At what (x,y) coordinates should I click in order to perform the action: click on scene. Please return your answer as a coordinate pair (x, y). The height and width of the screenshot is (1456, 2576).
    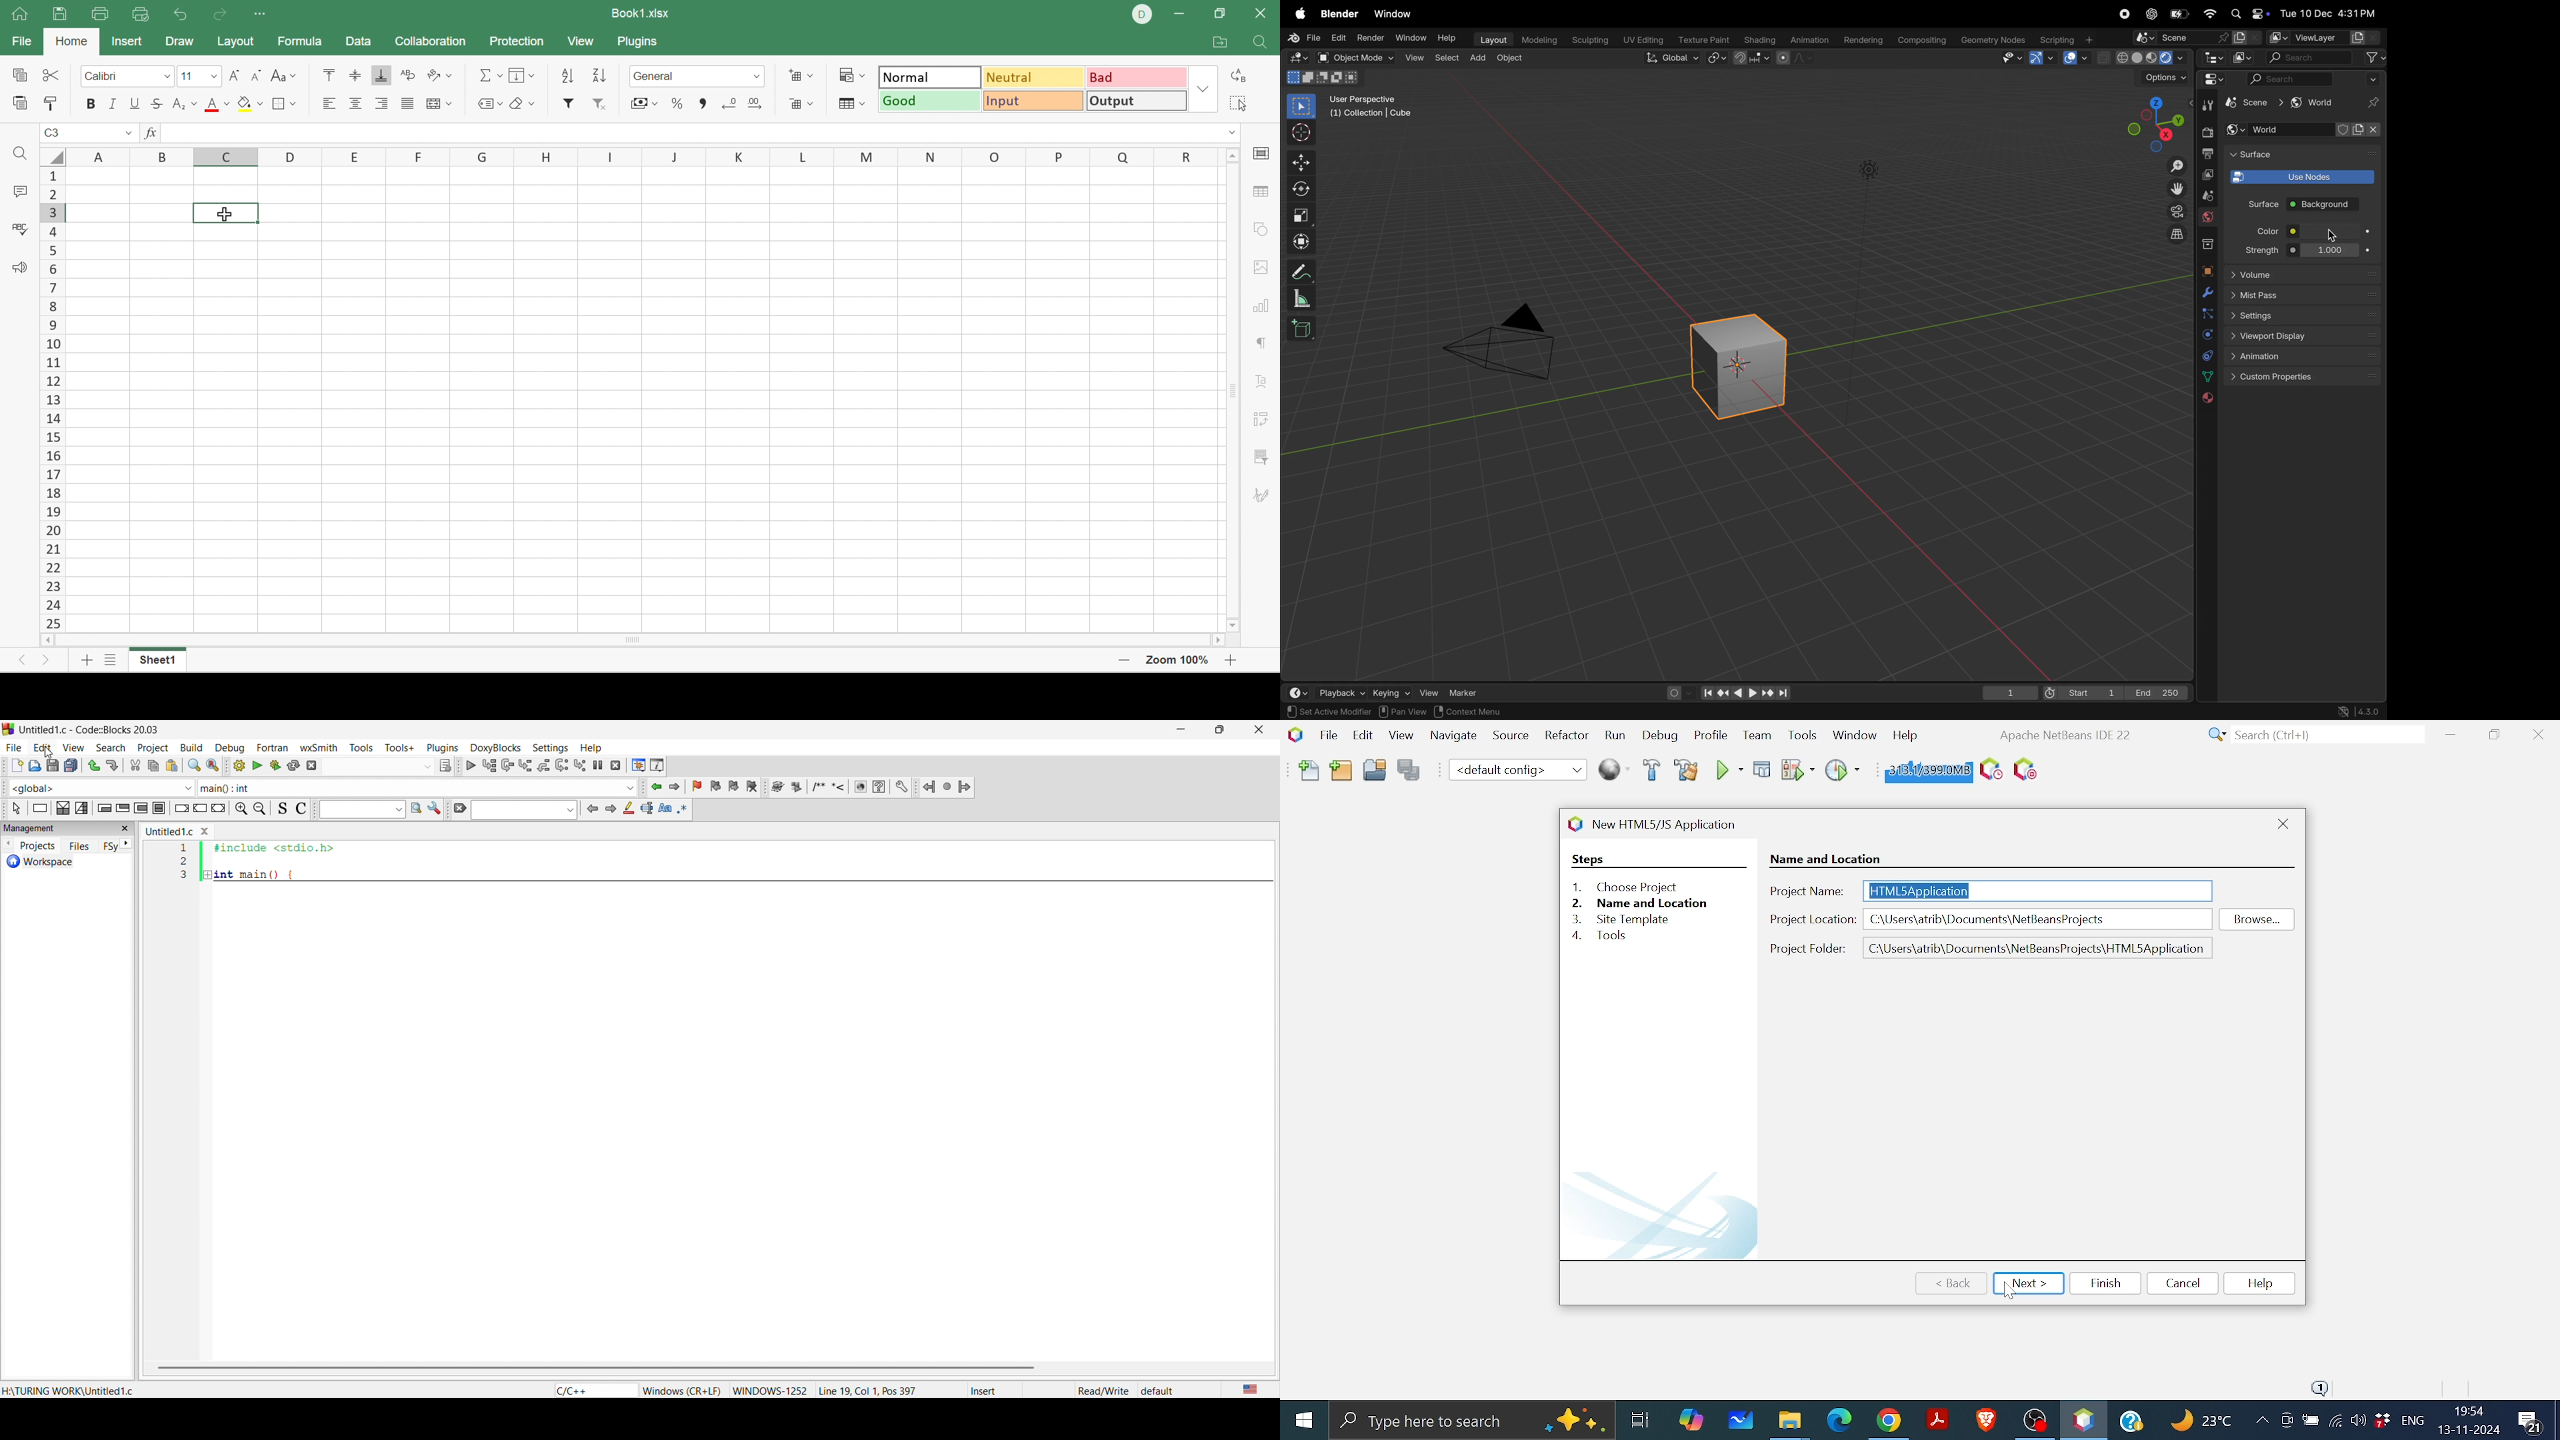
    Looking at the image, I should click on (2255, 105).